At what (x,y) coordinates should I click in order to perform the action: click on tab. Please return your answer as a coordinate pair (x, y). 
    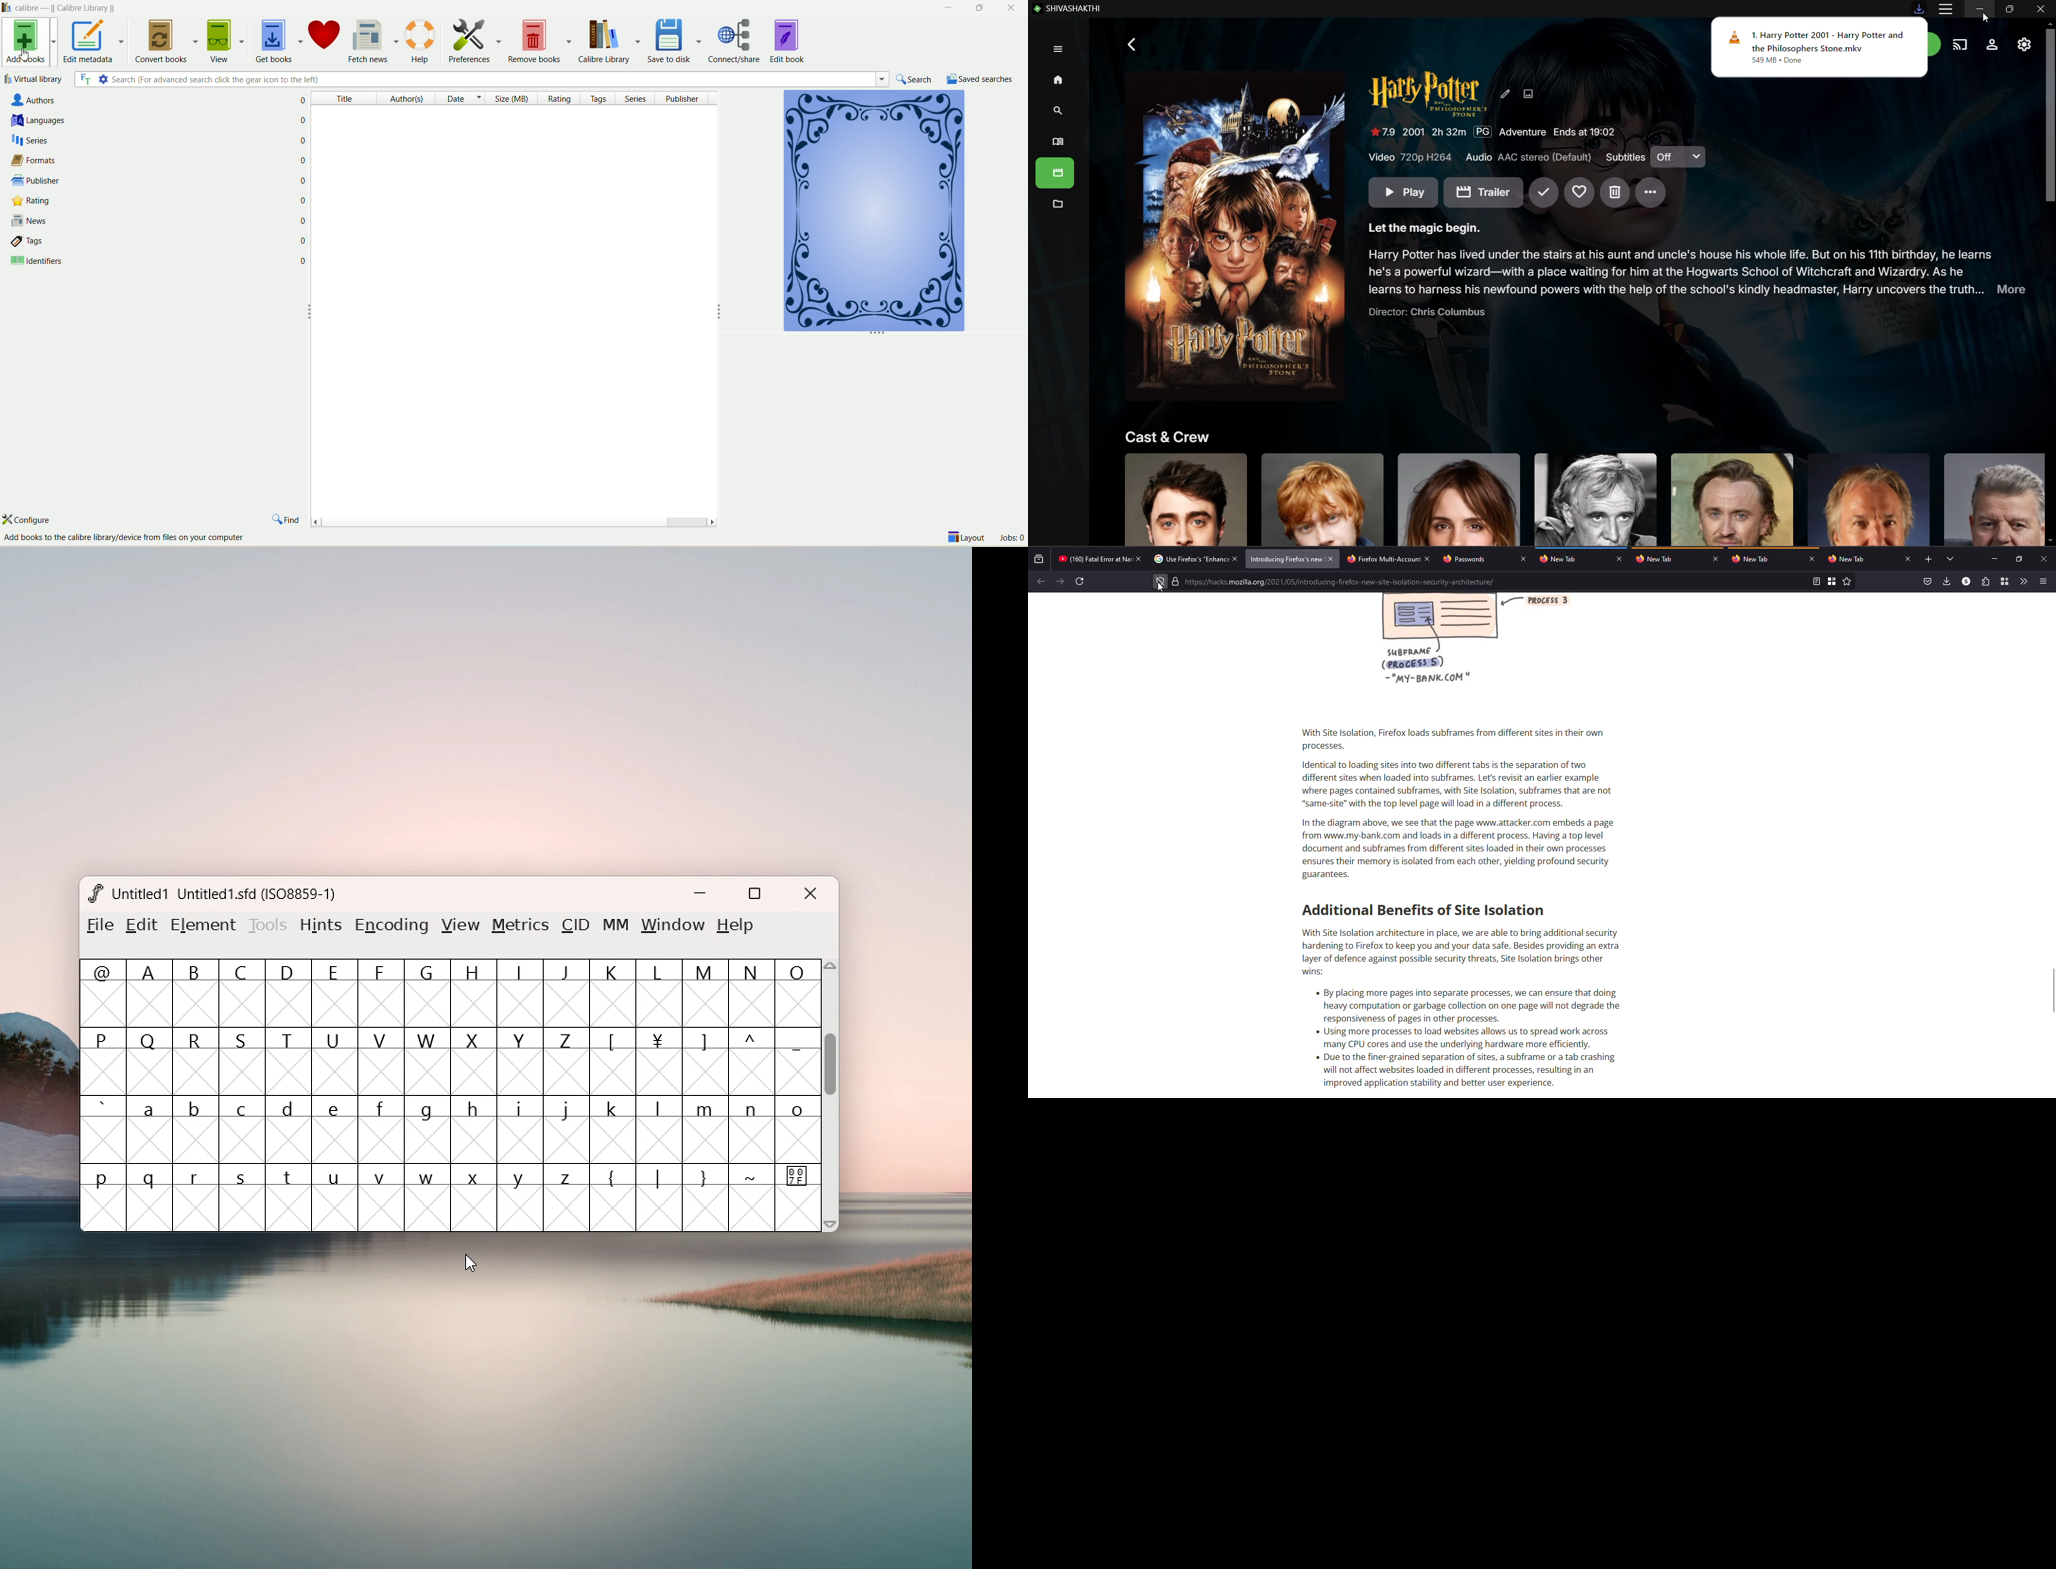
    Looking at the image, I should click on (1661, 559).